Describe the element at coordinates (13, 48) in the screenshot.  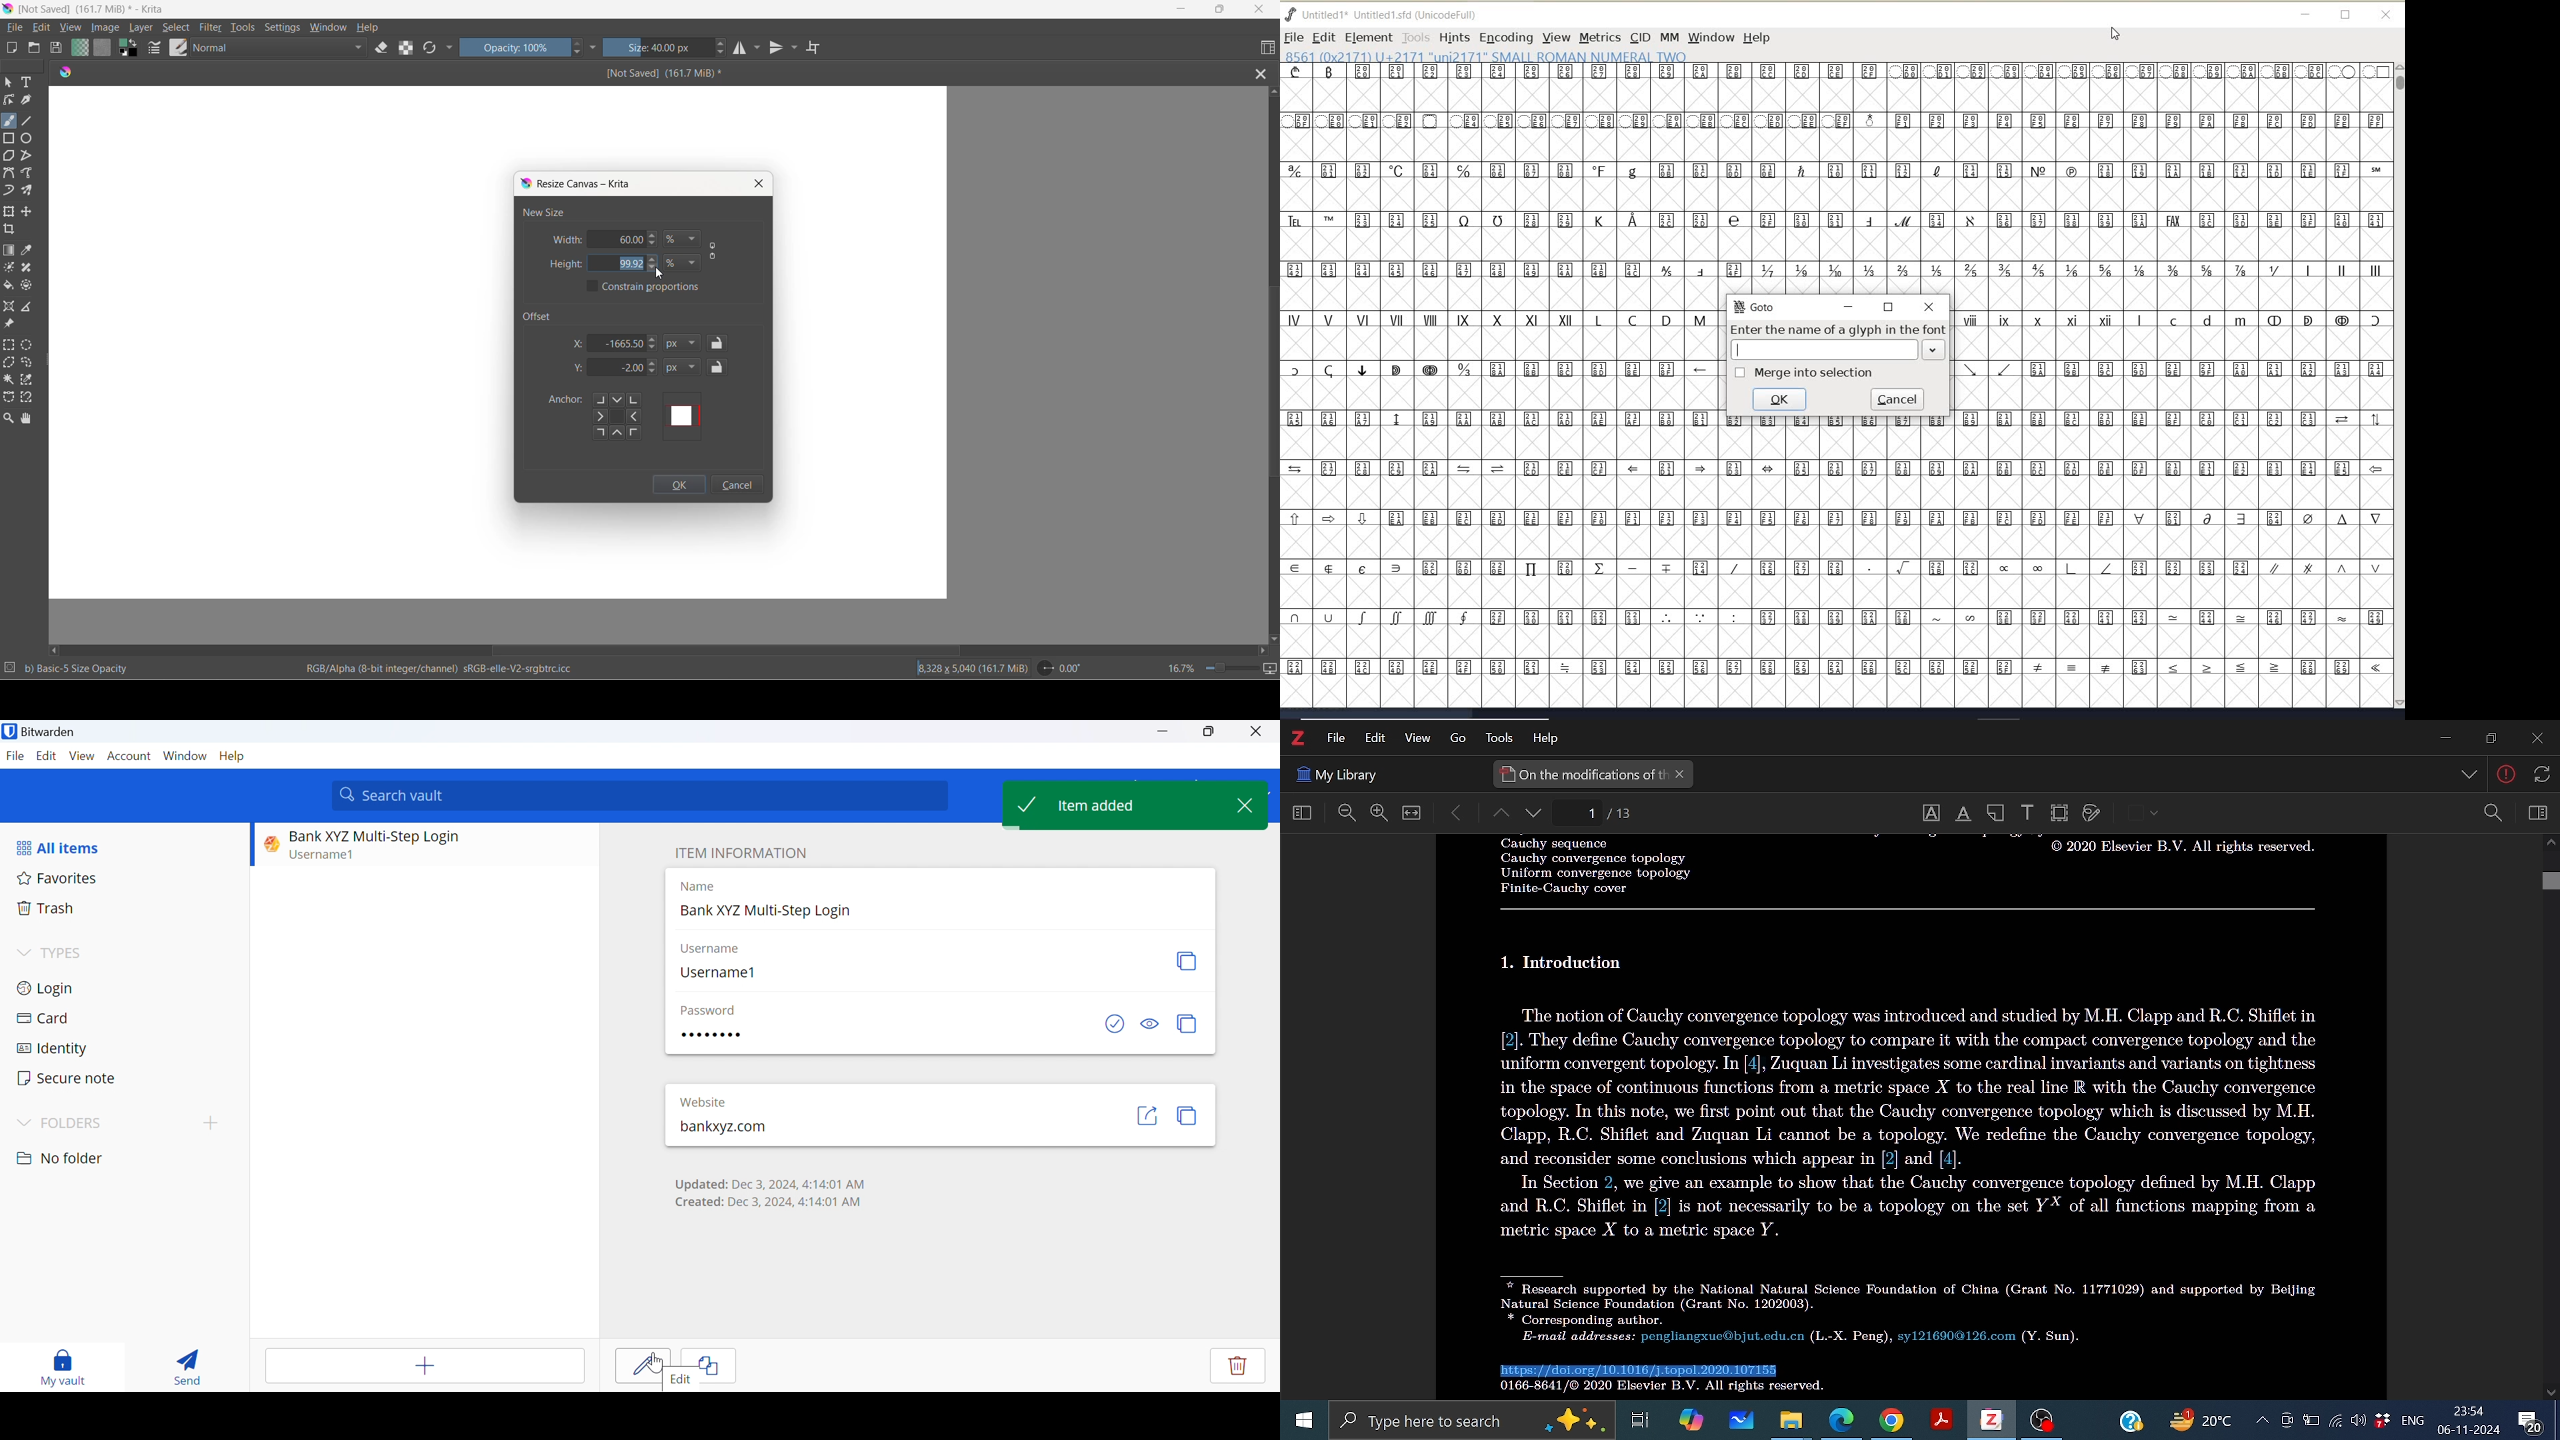
I see `new document` at that location.